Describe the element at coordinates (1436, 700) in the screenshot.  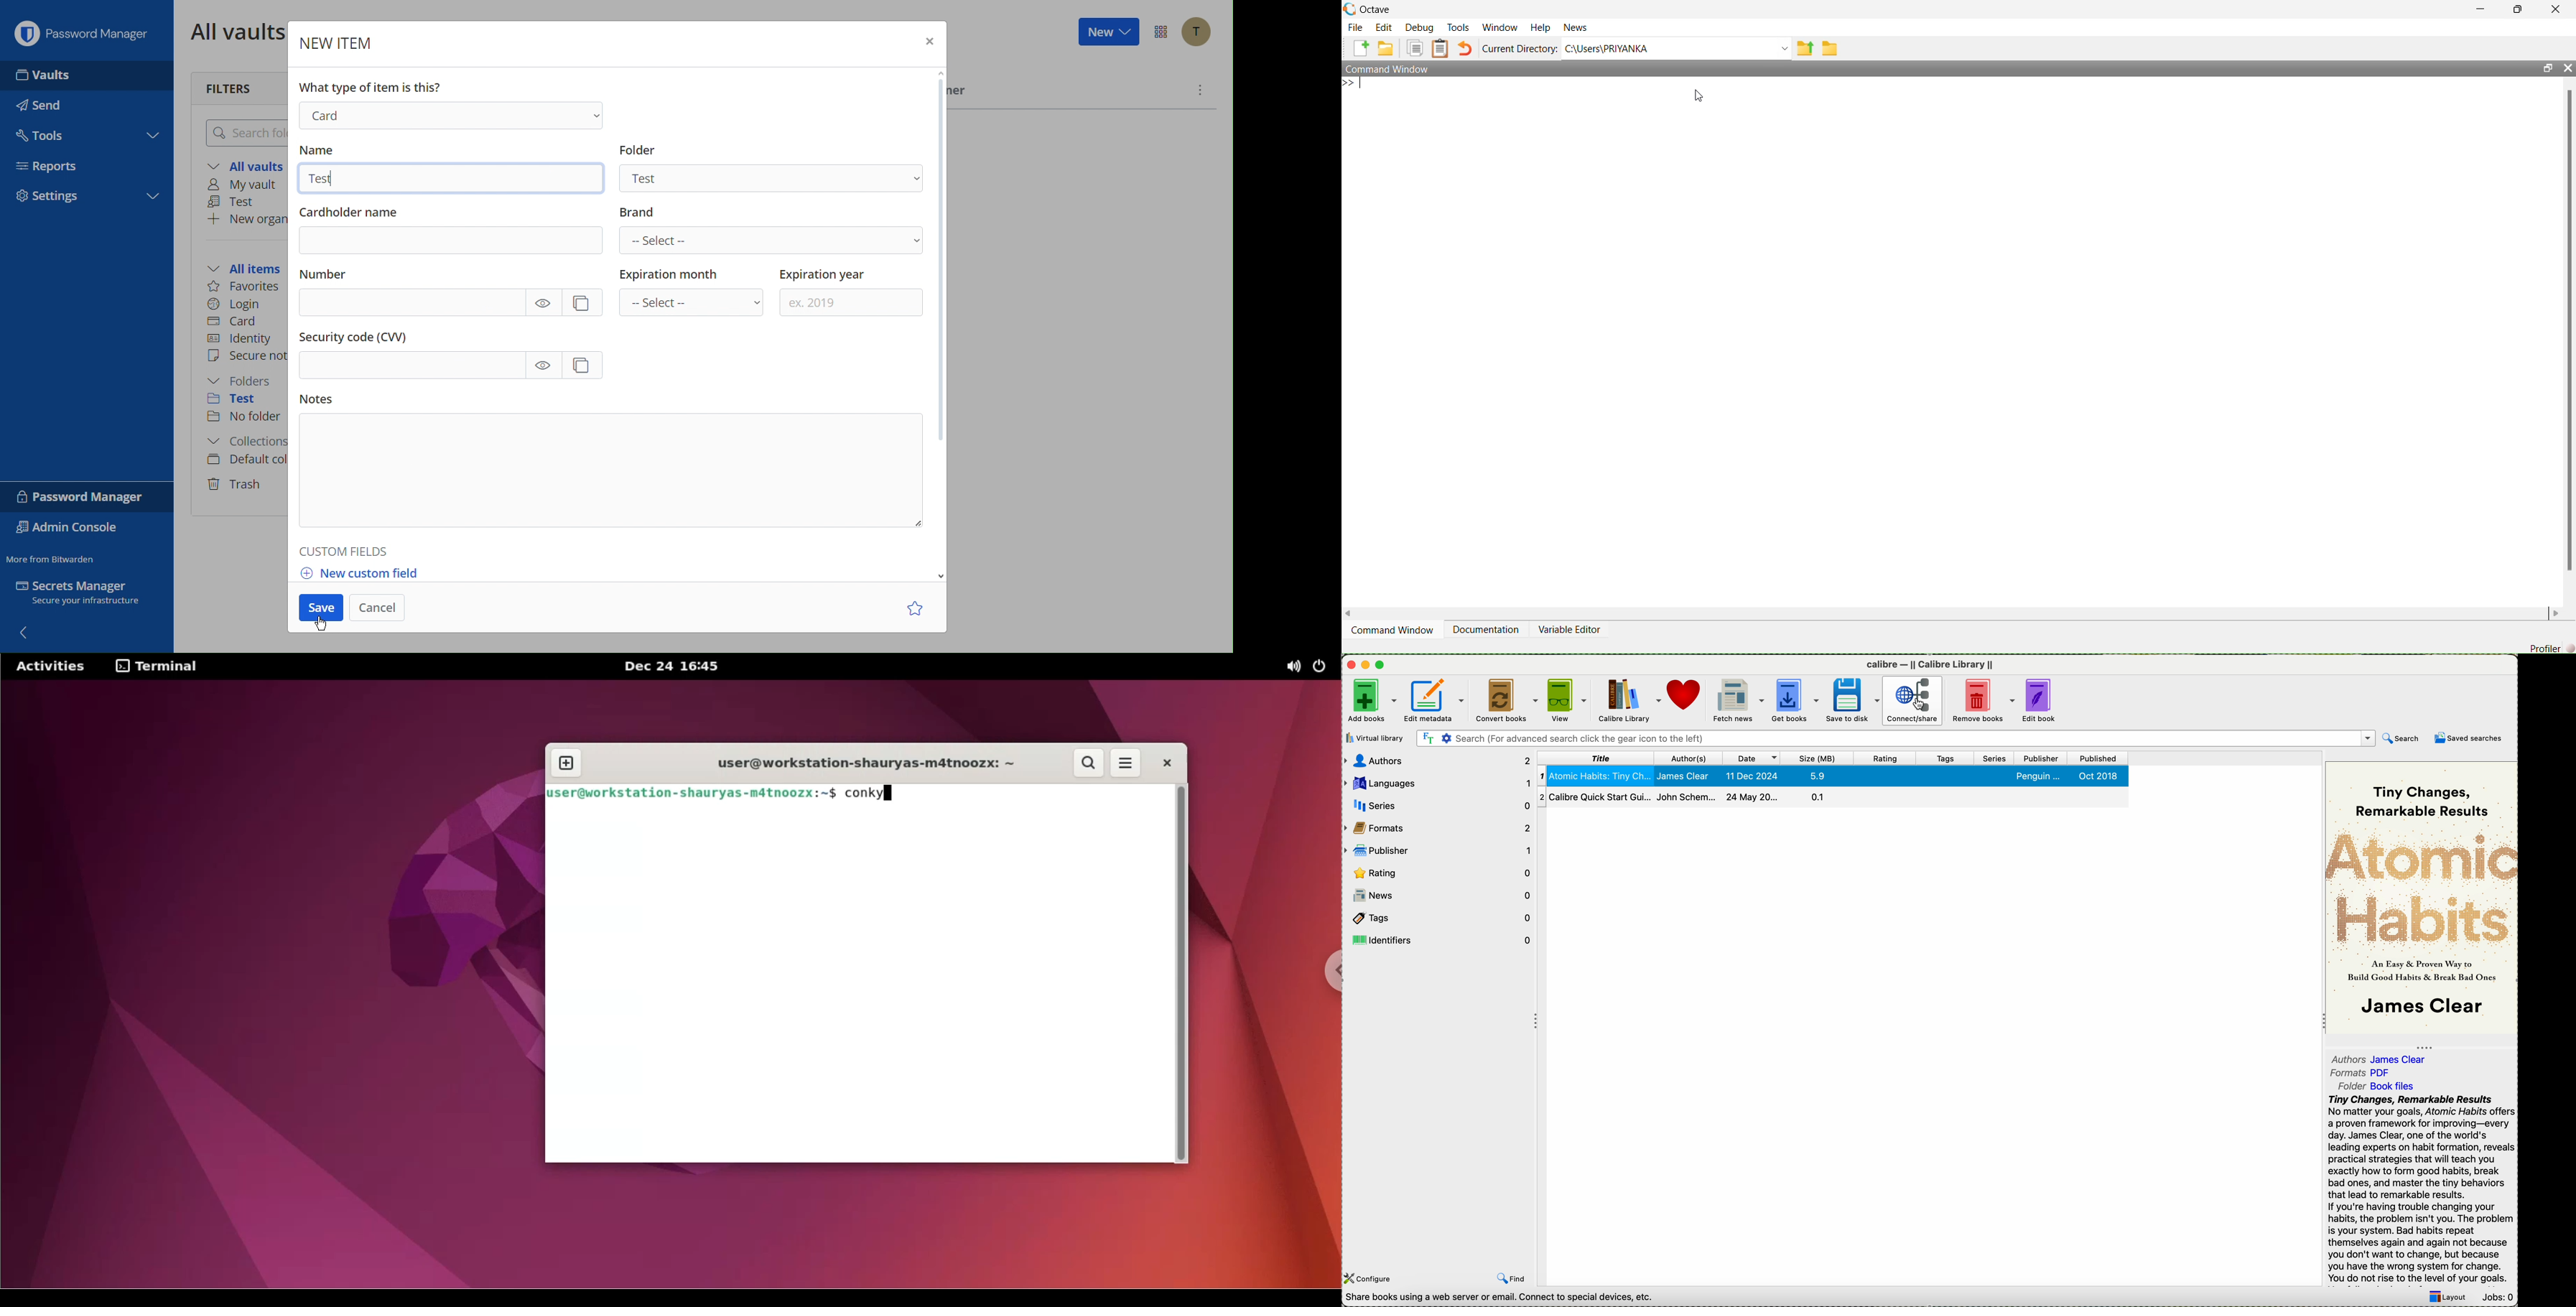
I see `edit metadata` at that location.